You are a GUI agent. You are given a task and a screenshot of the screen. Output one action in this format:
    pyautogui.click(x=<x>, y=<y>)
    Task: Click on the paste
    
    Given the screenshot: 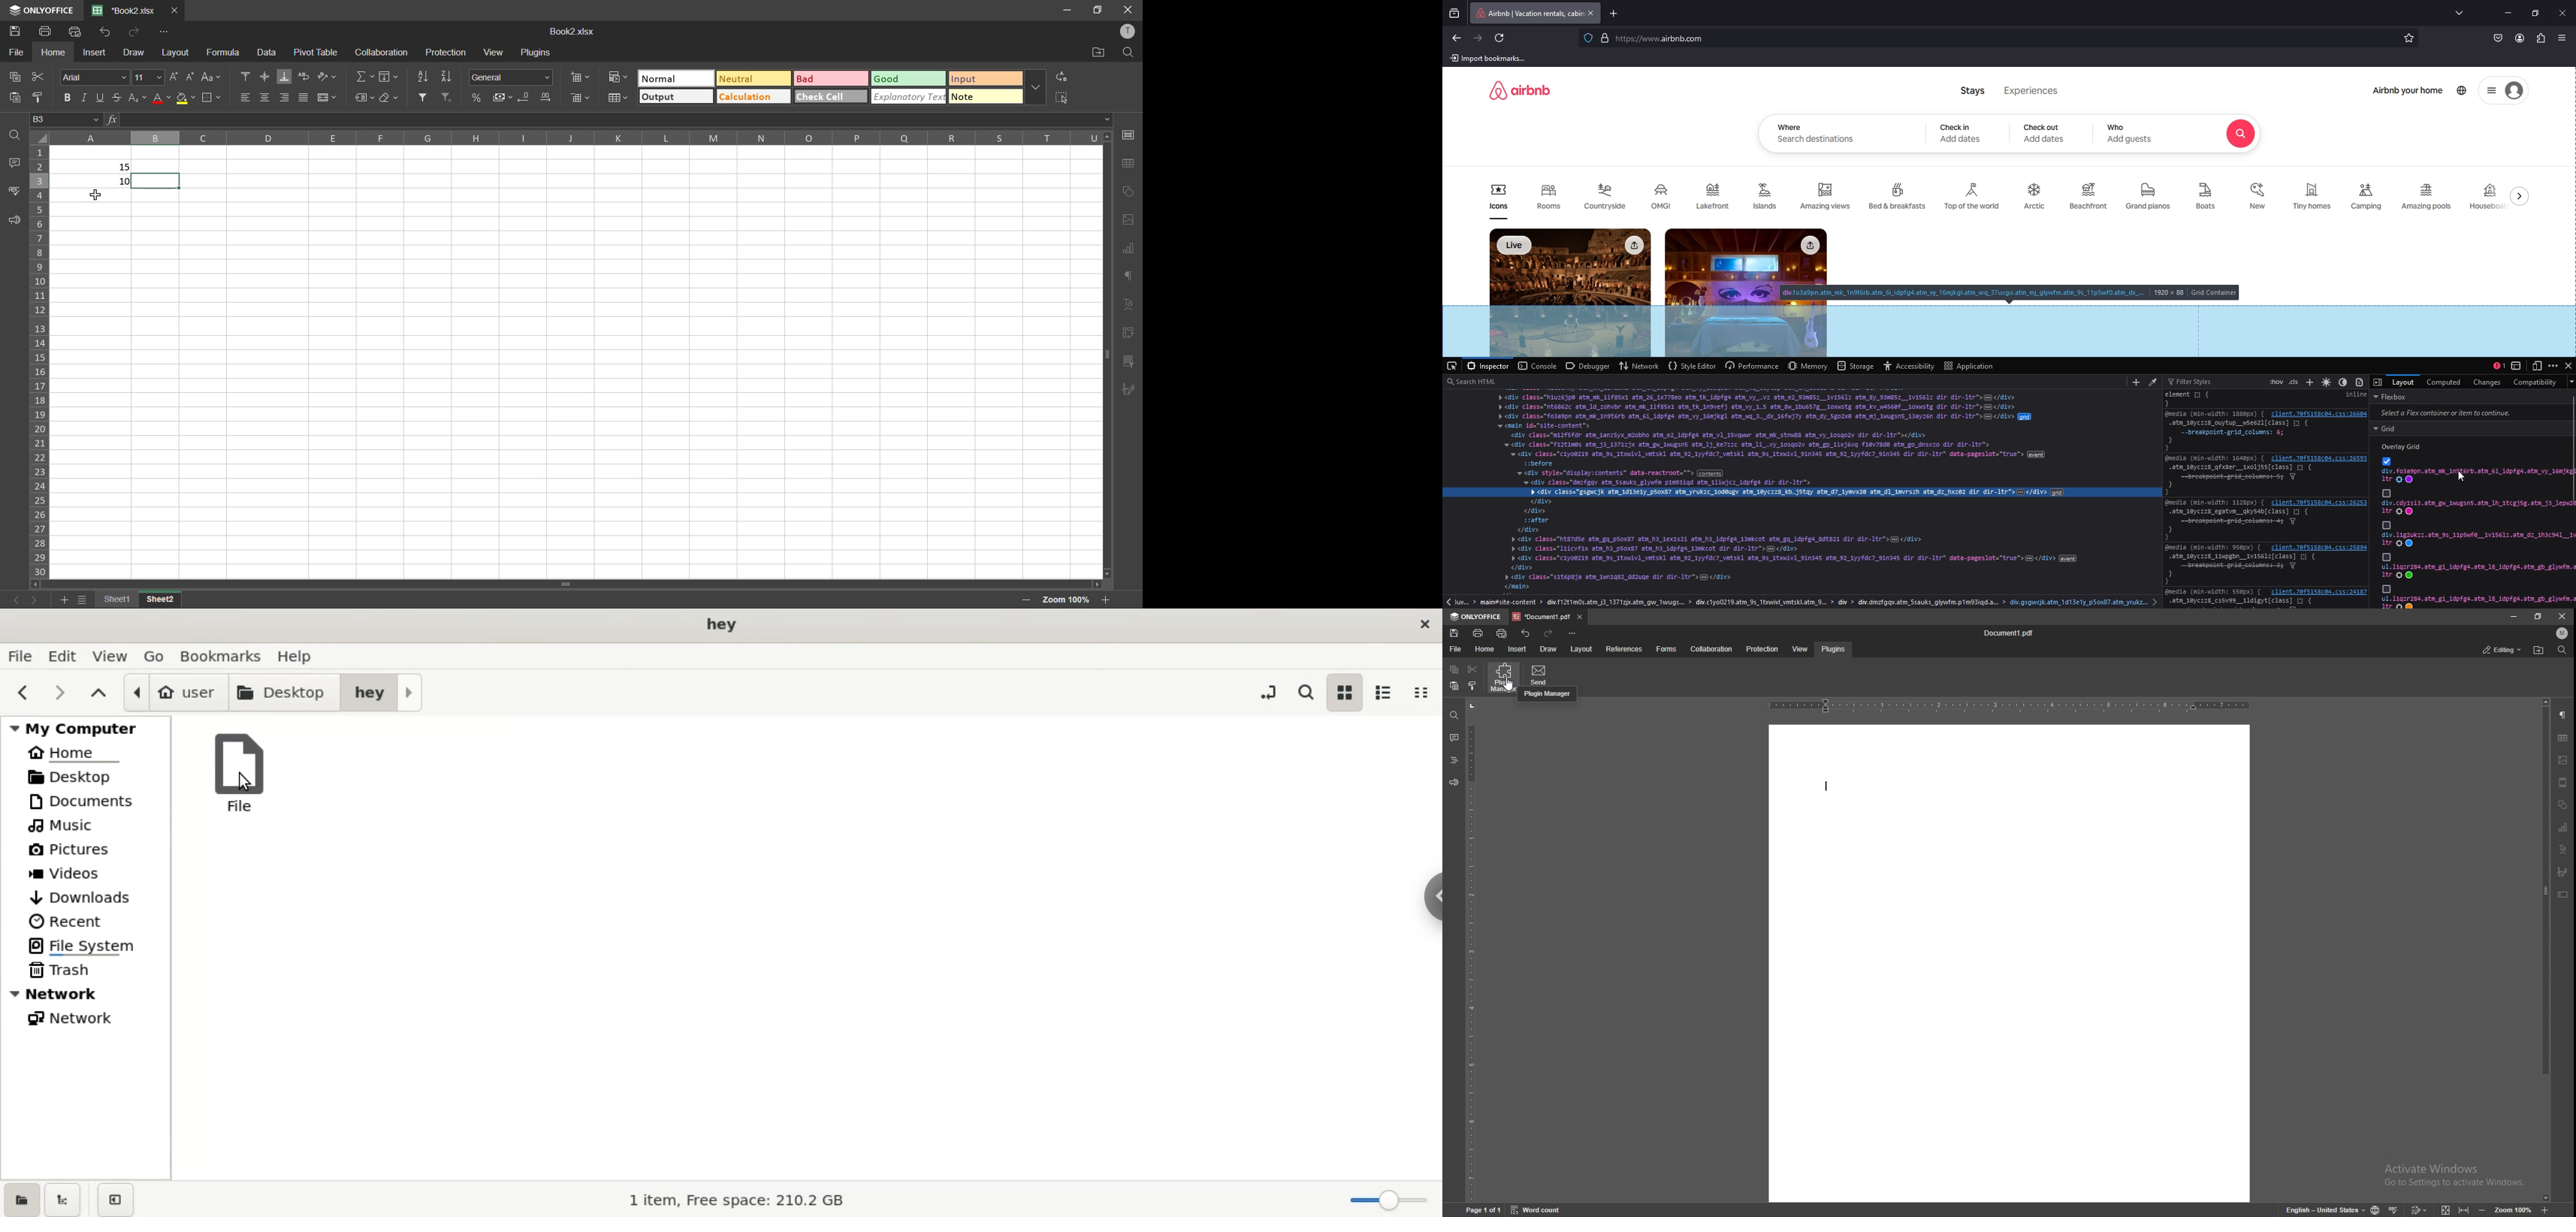 What is the action you would take?
    pyautogui.click(x=13, y=96)
    